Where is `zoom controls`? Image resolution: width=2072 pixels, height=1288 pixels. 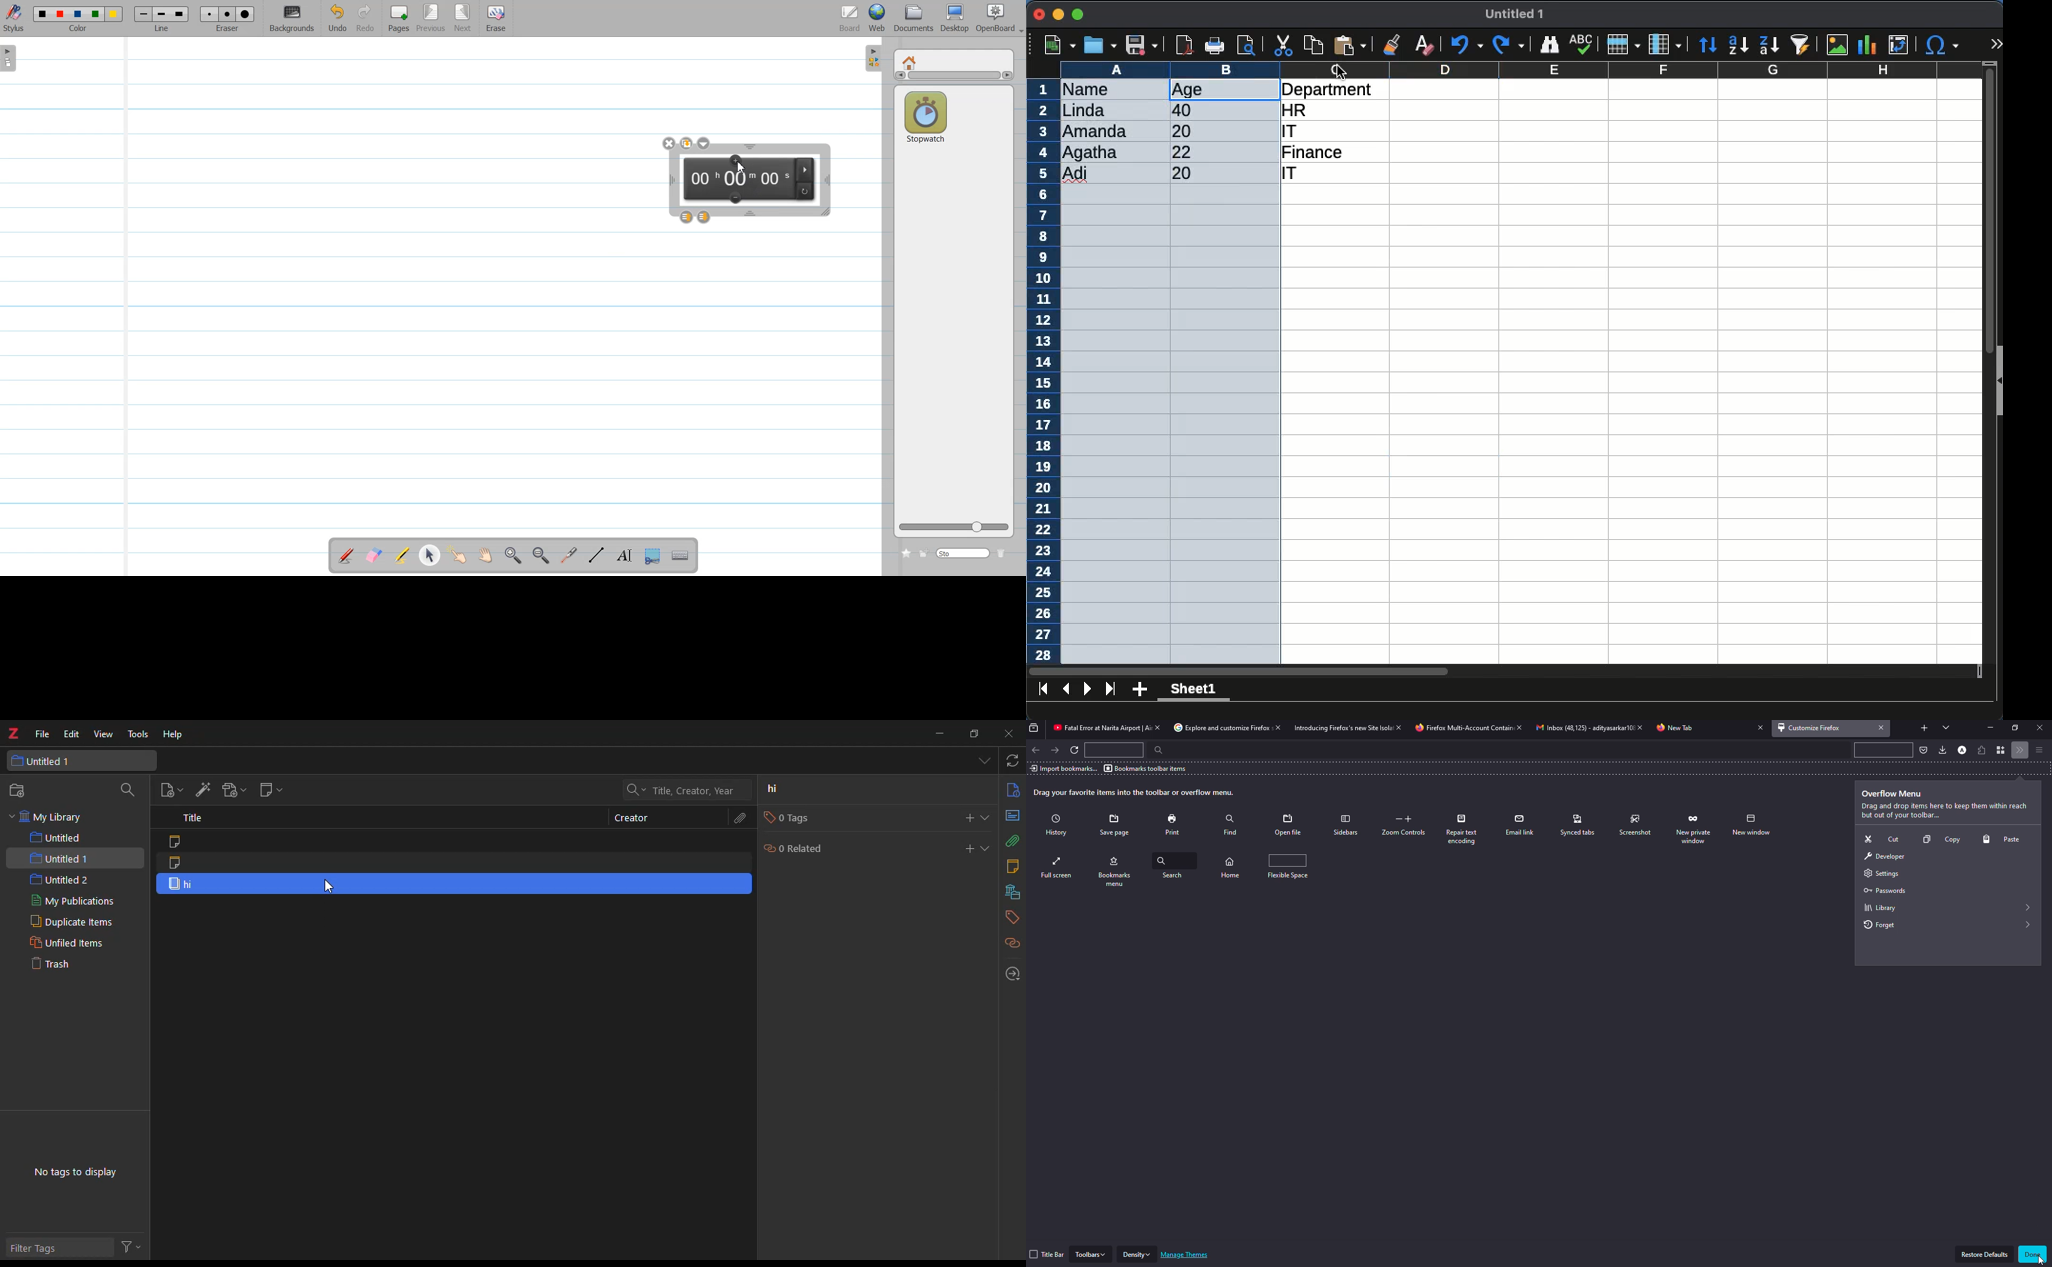 zoom controls is located at coordinates (1406, 826).